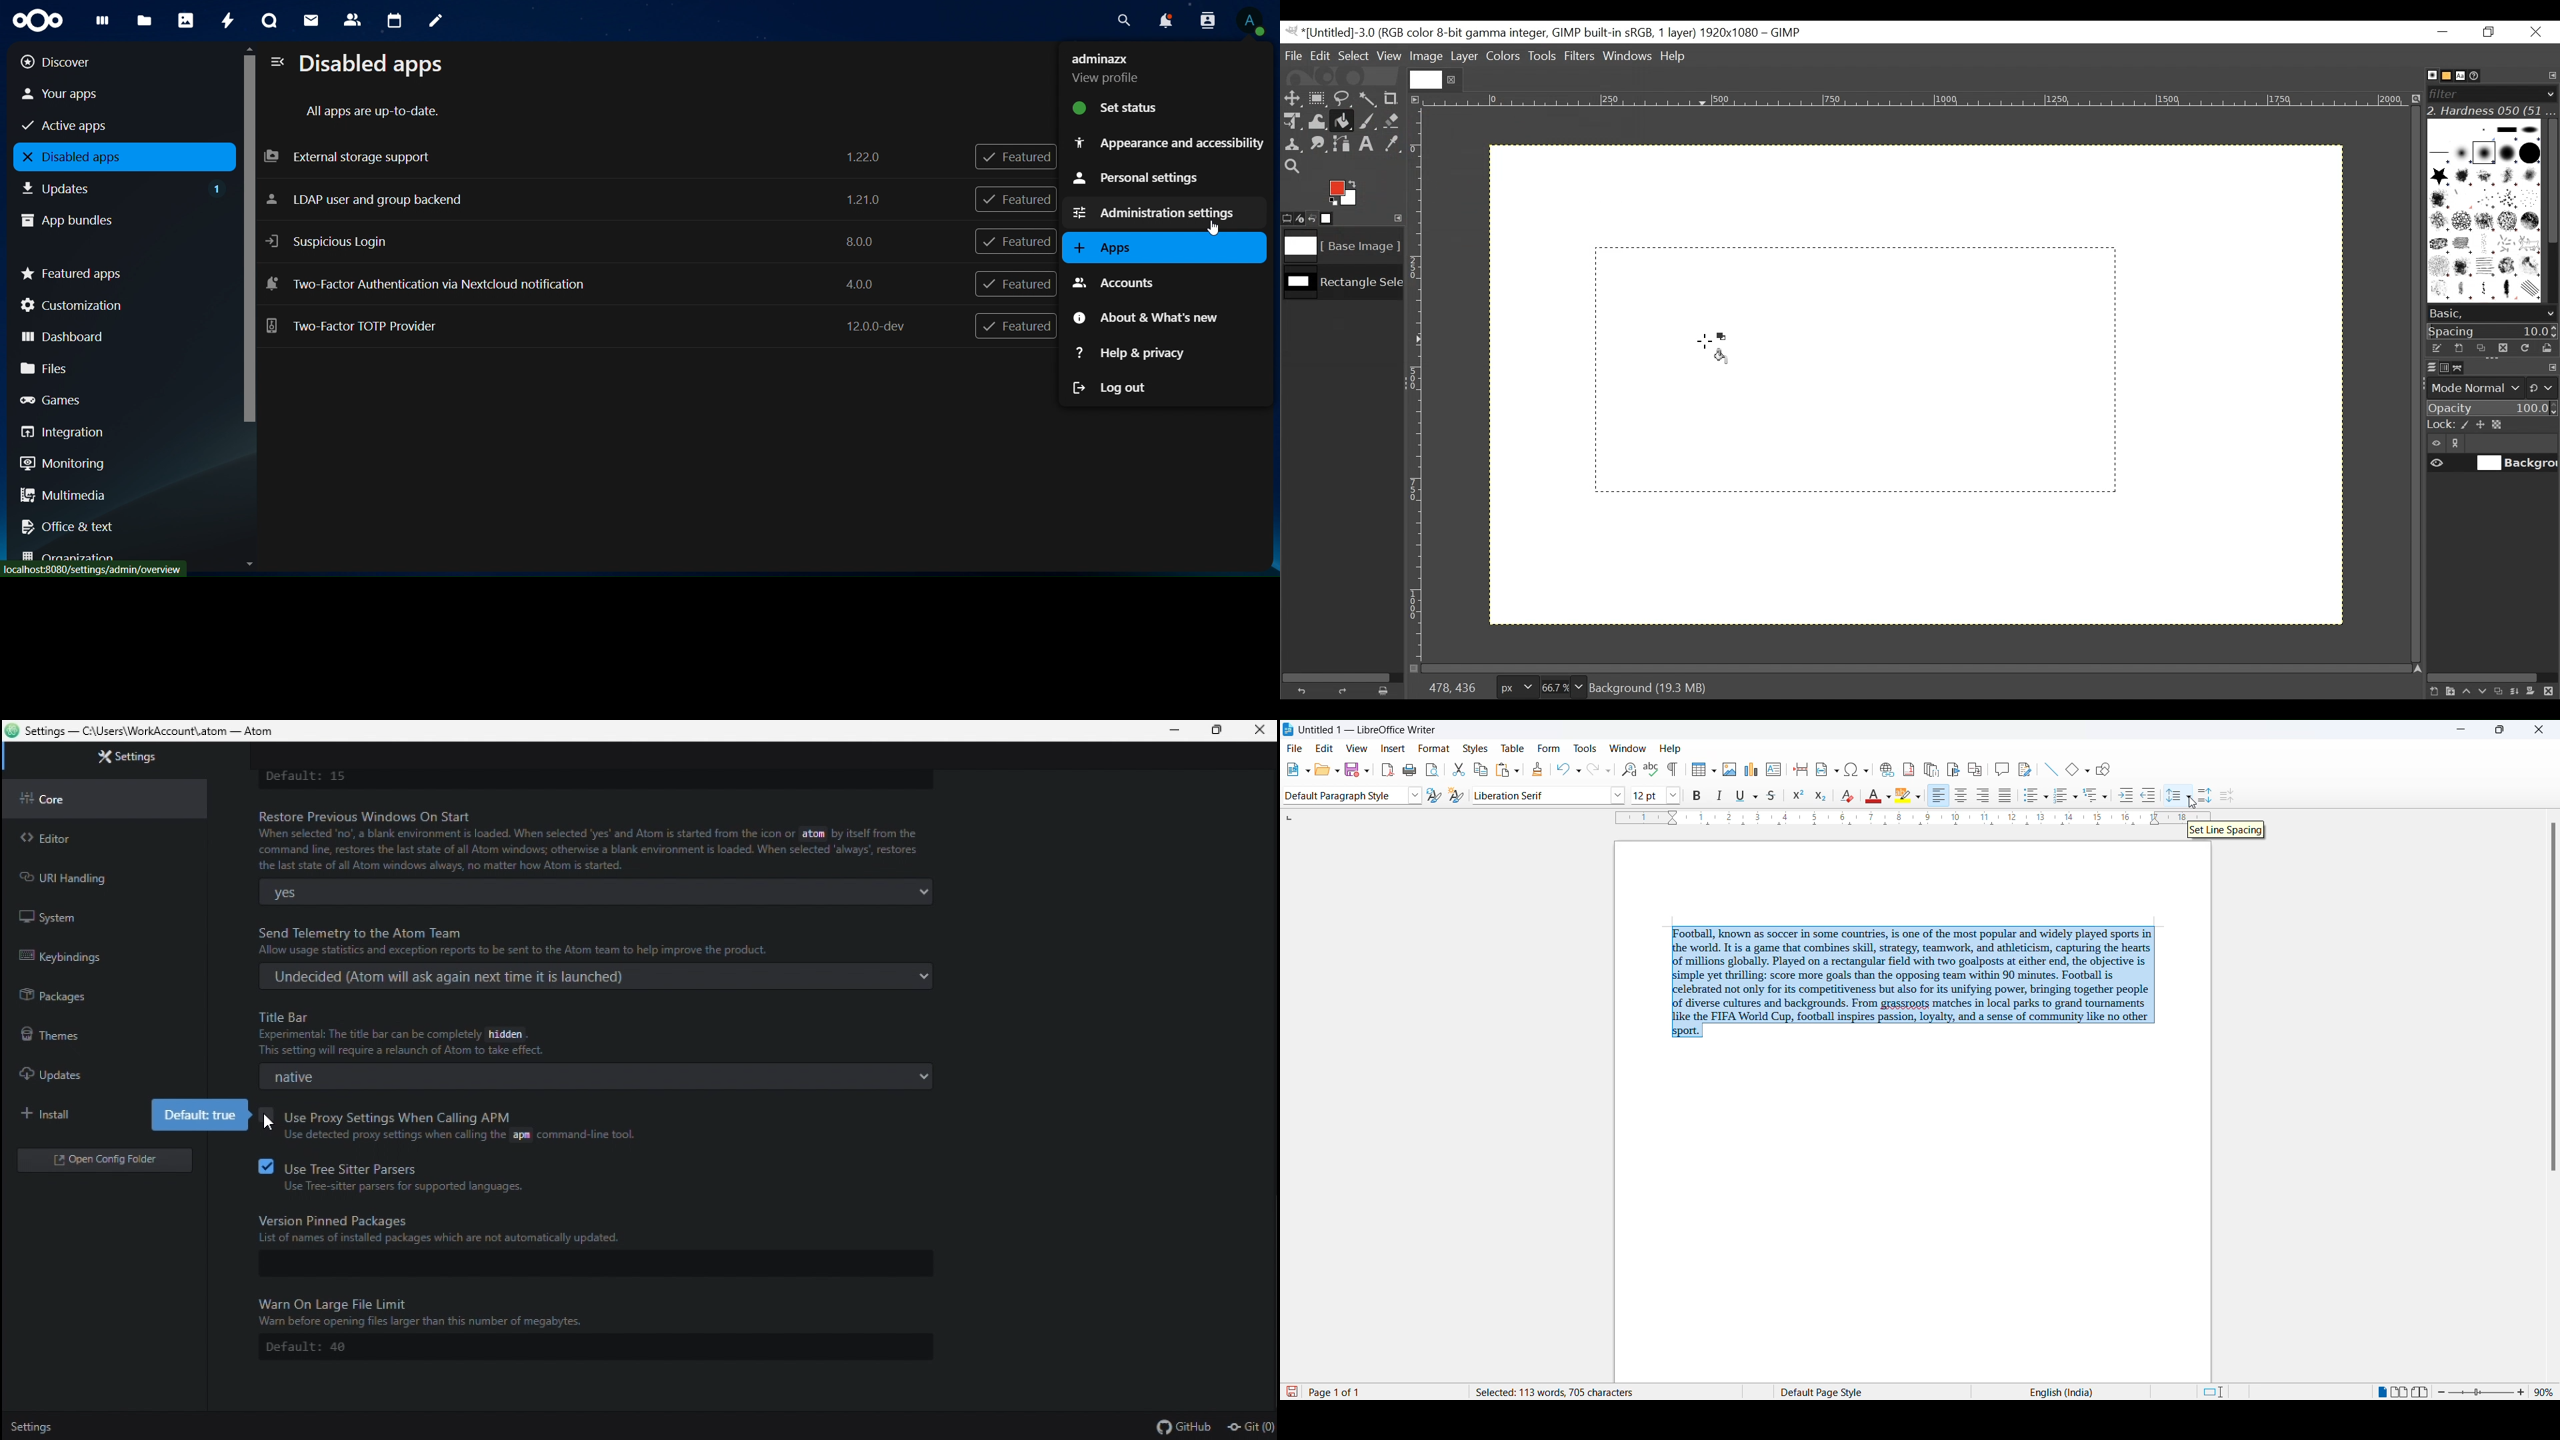 Image resolution: width=2576 pixels, height=1456 pixels. Describe the element at coordinates (2552, 995) in the screenshot. I see `scrollbar` at that location.